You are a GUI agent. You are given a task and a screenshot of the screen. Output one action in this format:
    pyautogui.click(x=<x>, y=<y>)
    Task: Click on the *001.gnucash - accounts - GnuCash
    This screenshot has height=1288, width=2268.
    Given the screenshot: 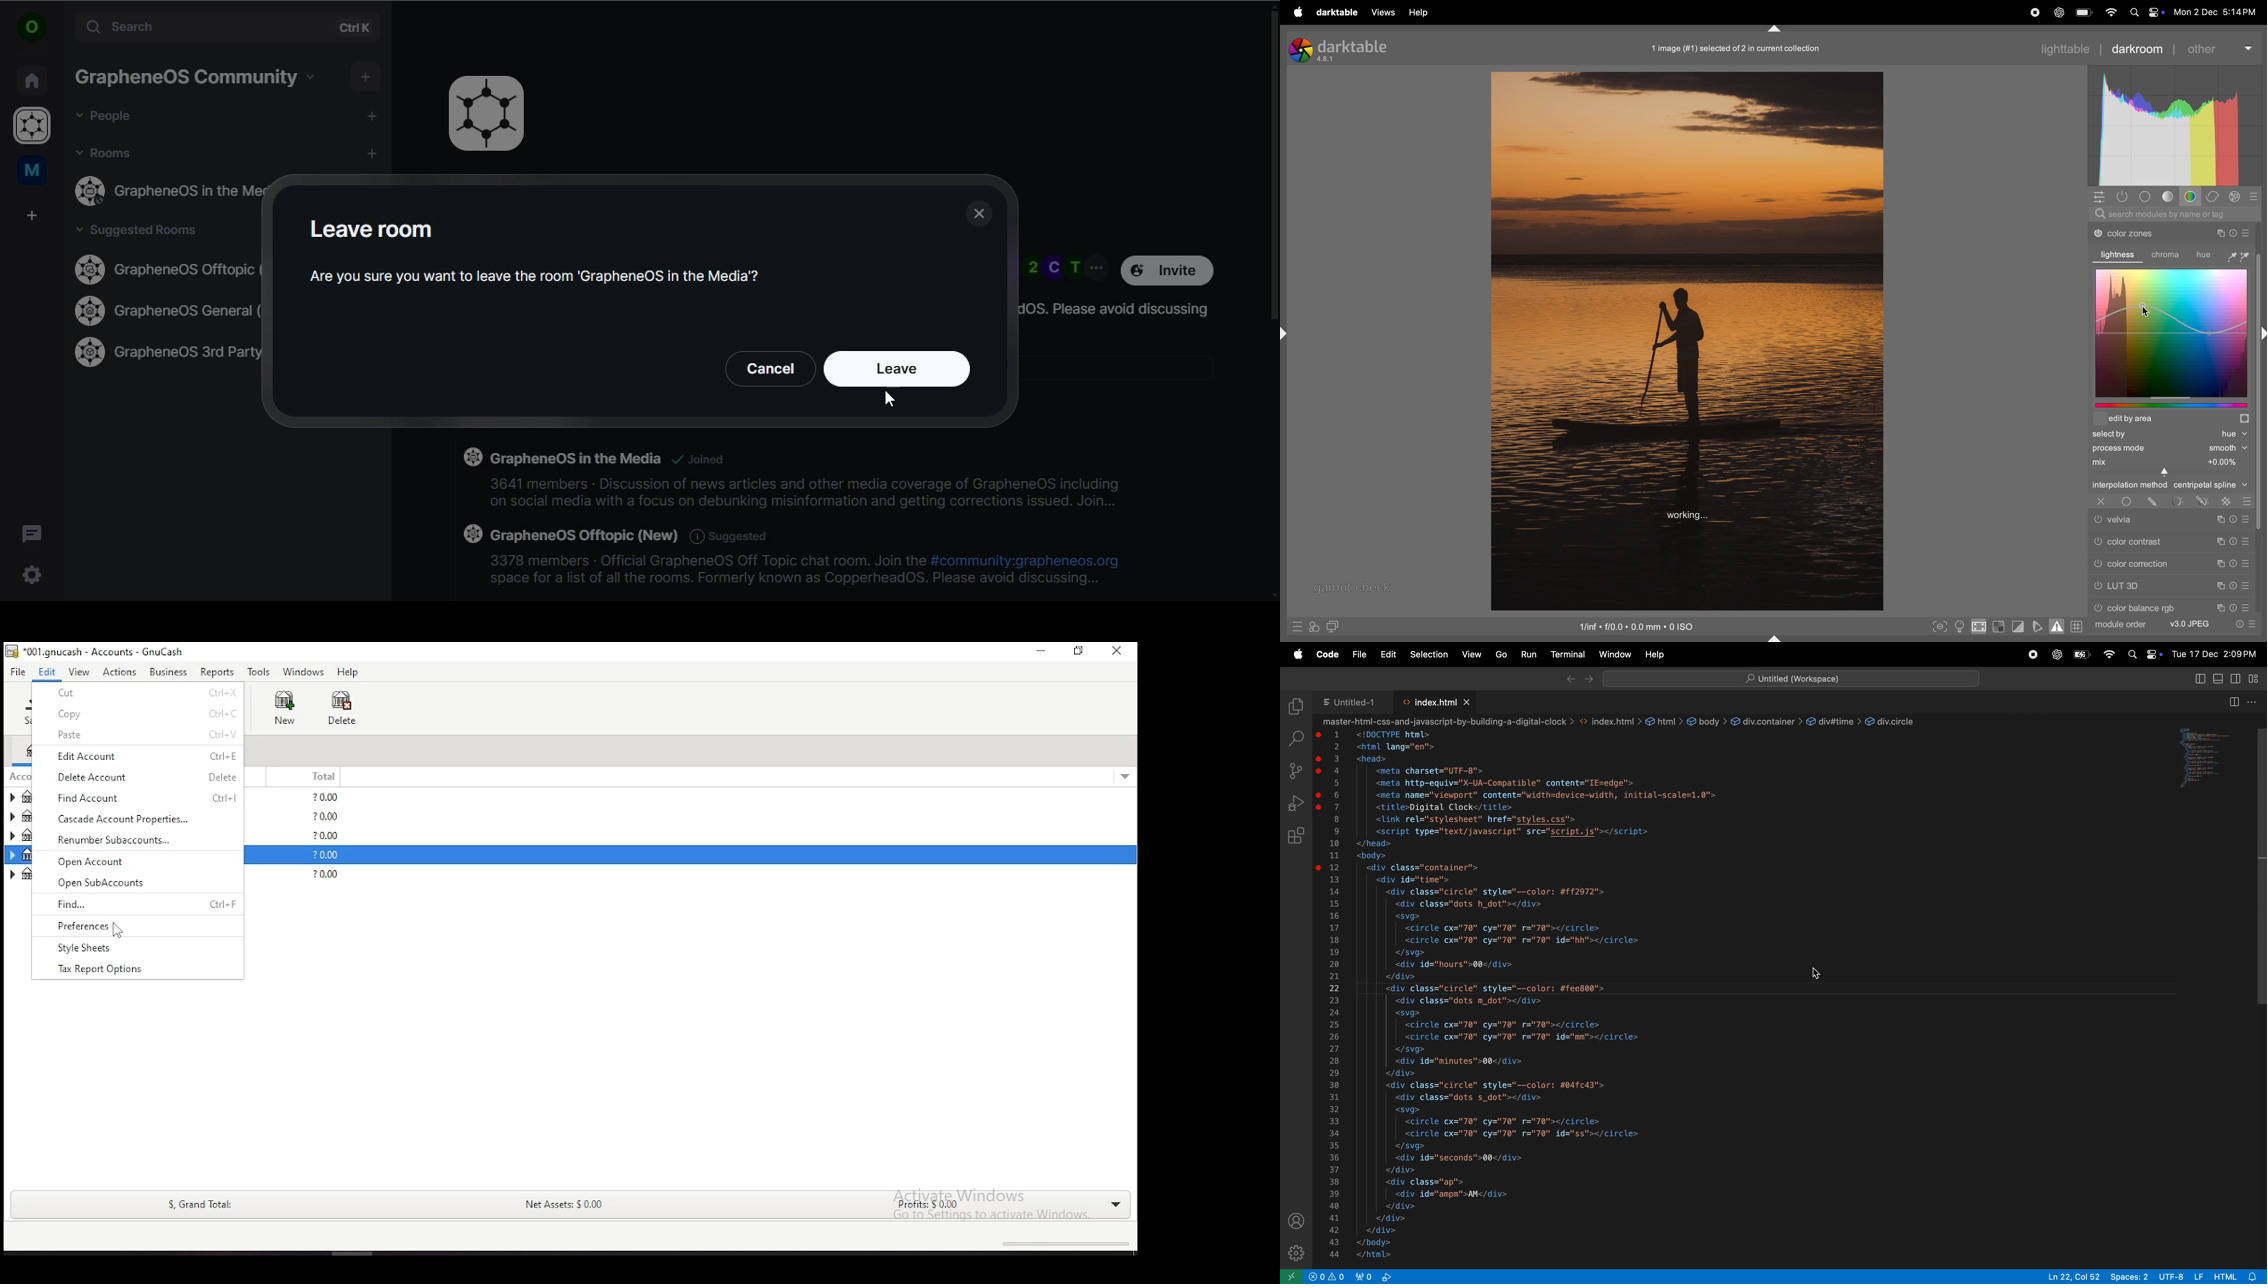 What is the action you would take?
    pyautogui.click(x=95, y=652)
    